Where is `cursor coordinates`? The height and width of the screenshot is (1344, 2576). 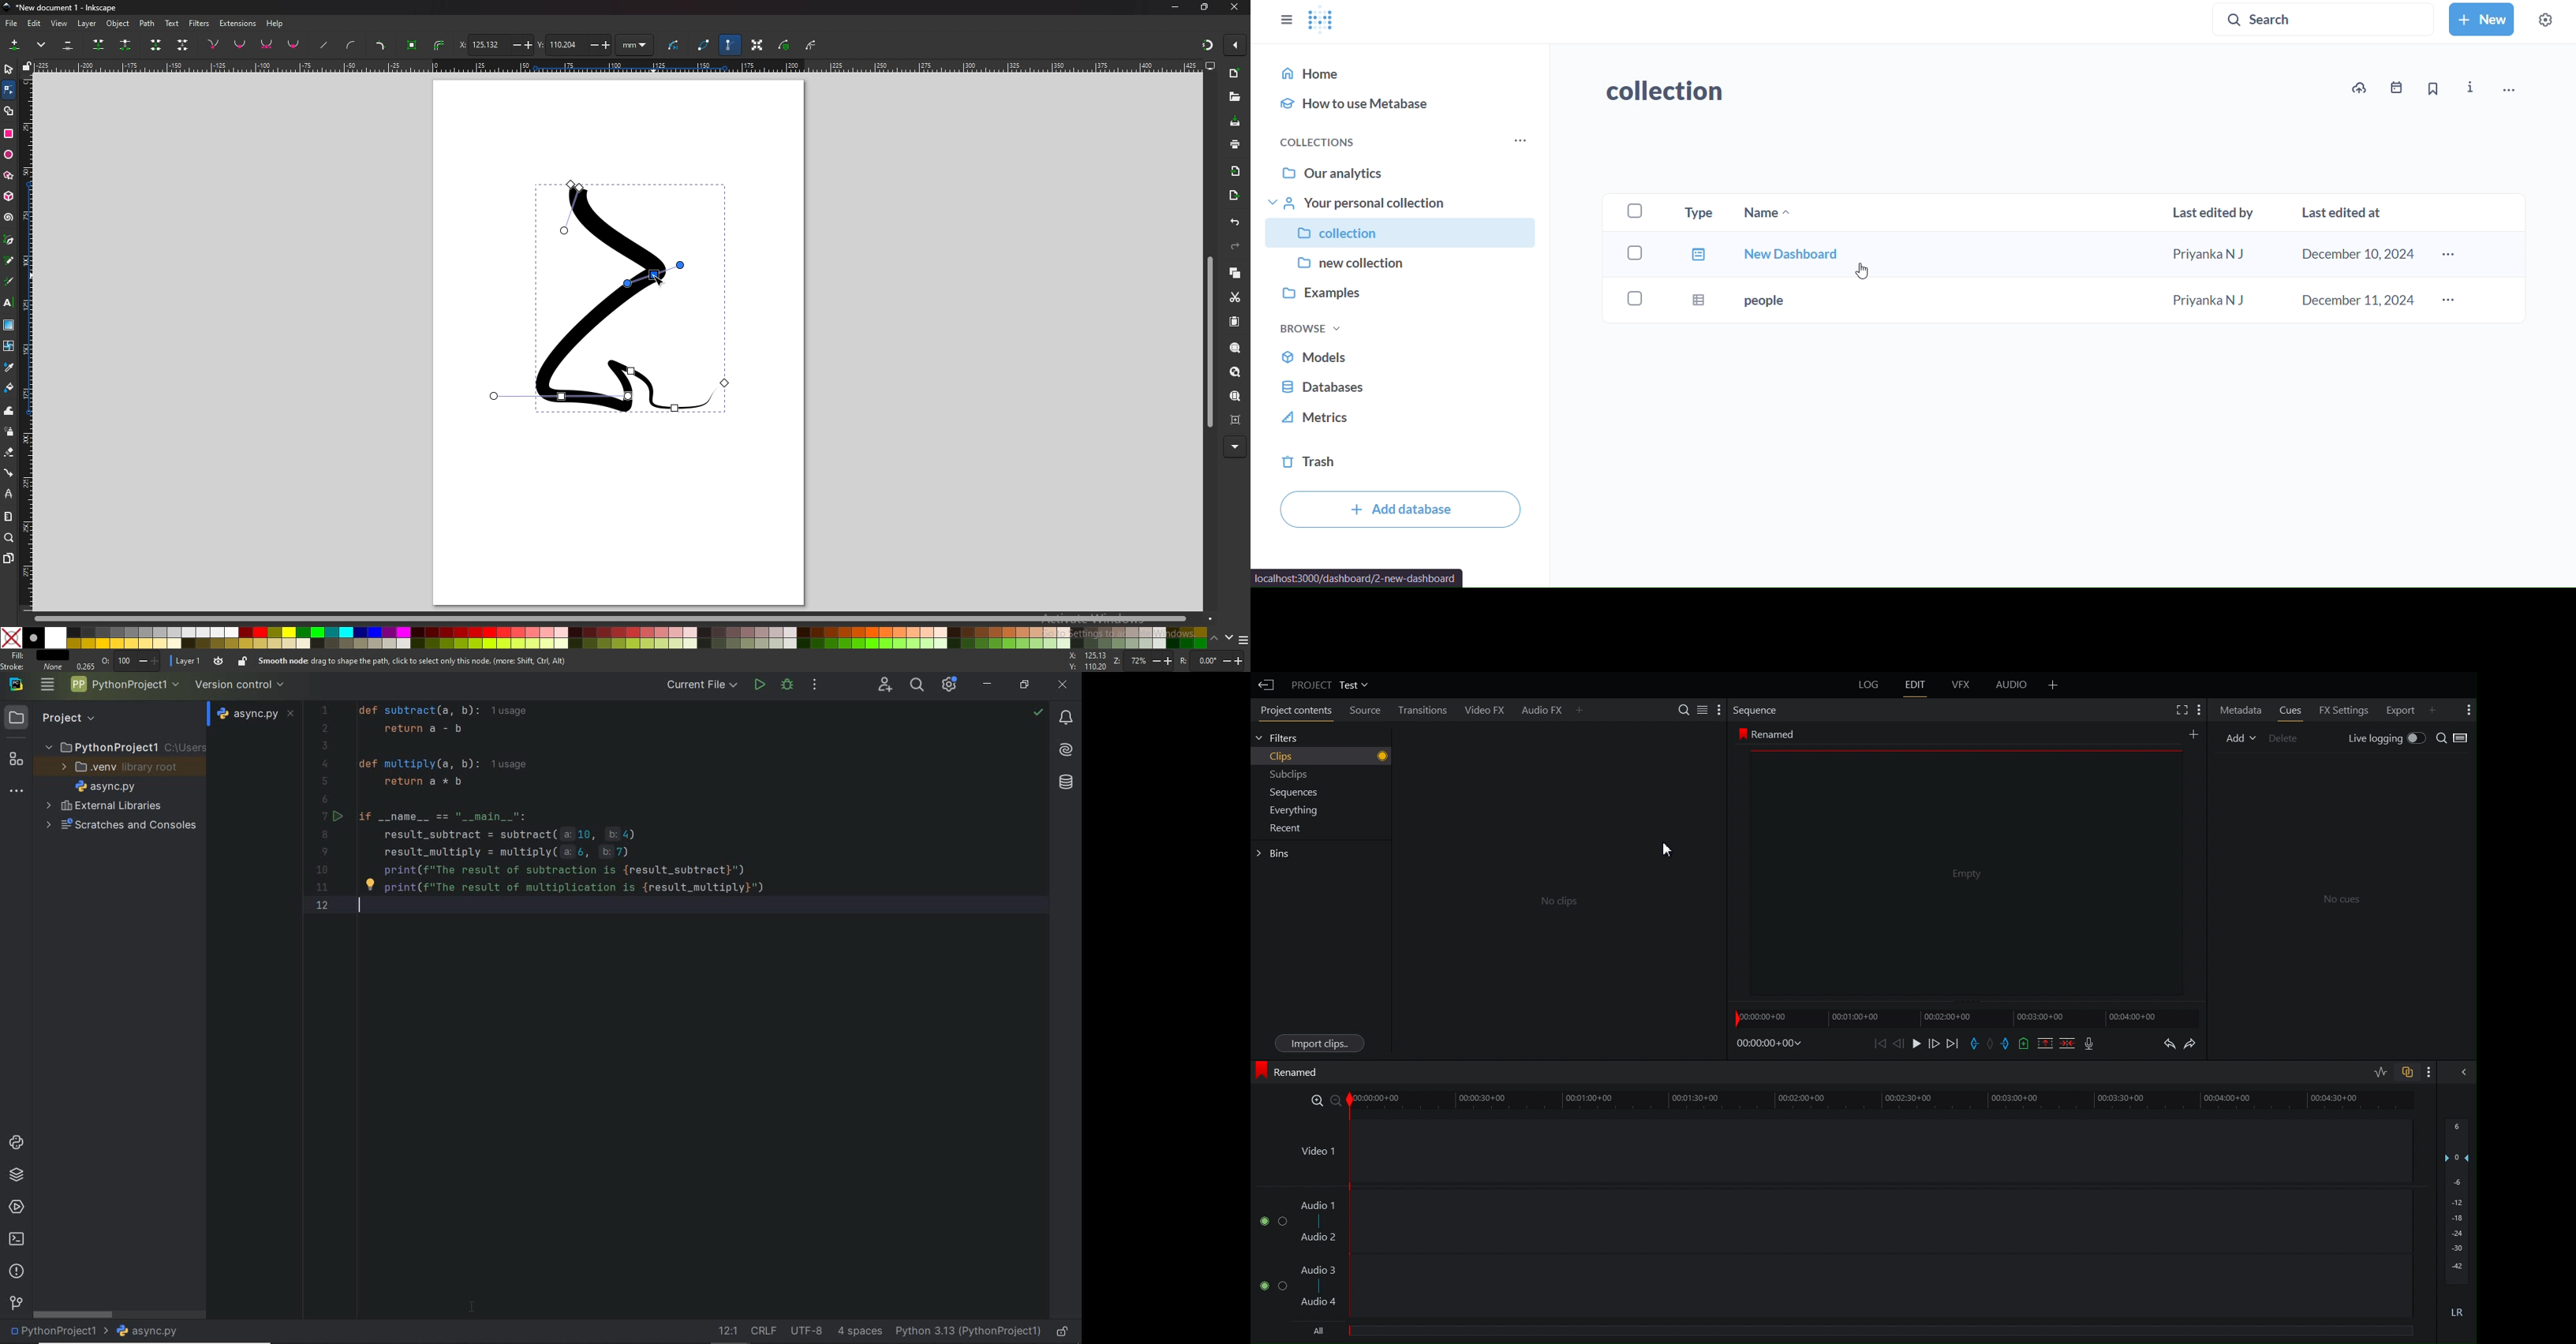
cursor coordinates is located at coordinates (1090, 662).